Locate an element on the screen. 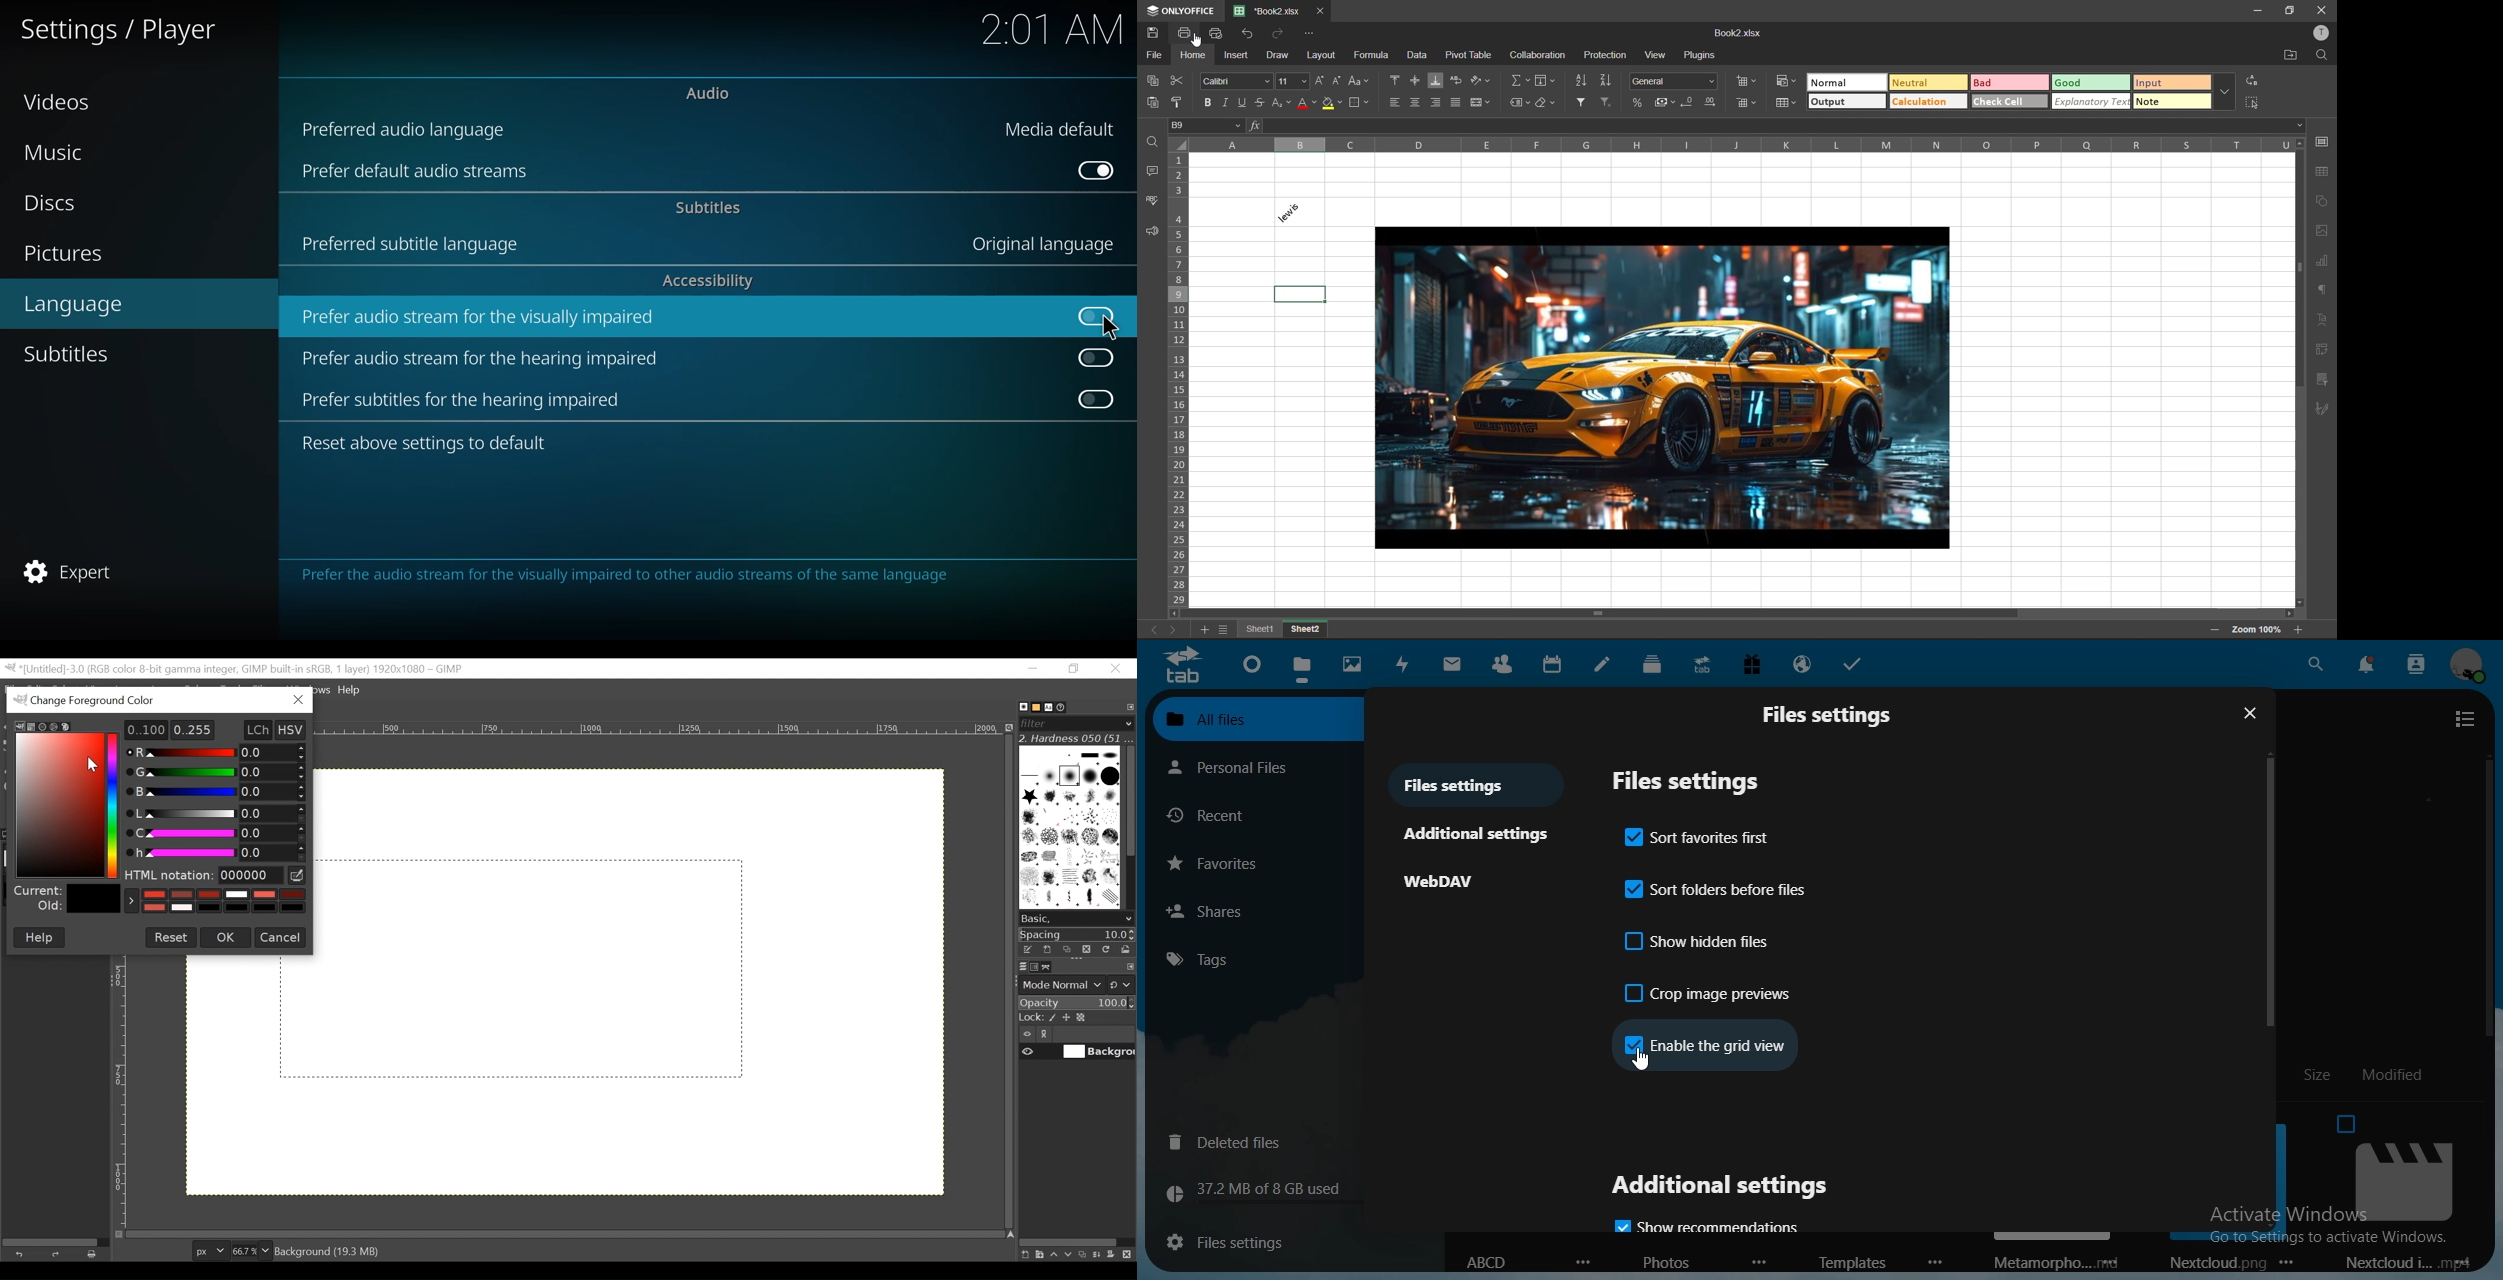 The height and width of the screenshot is (1288, 2520). Filter bar is located at coordinates (1076, 722).